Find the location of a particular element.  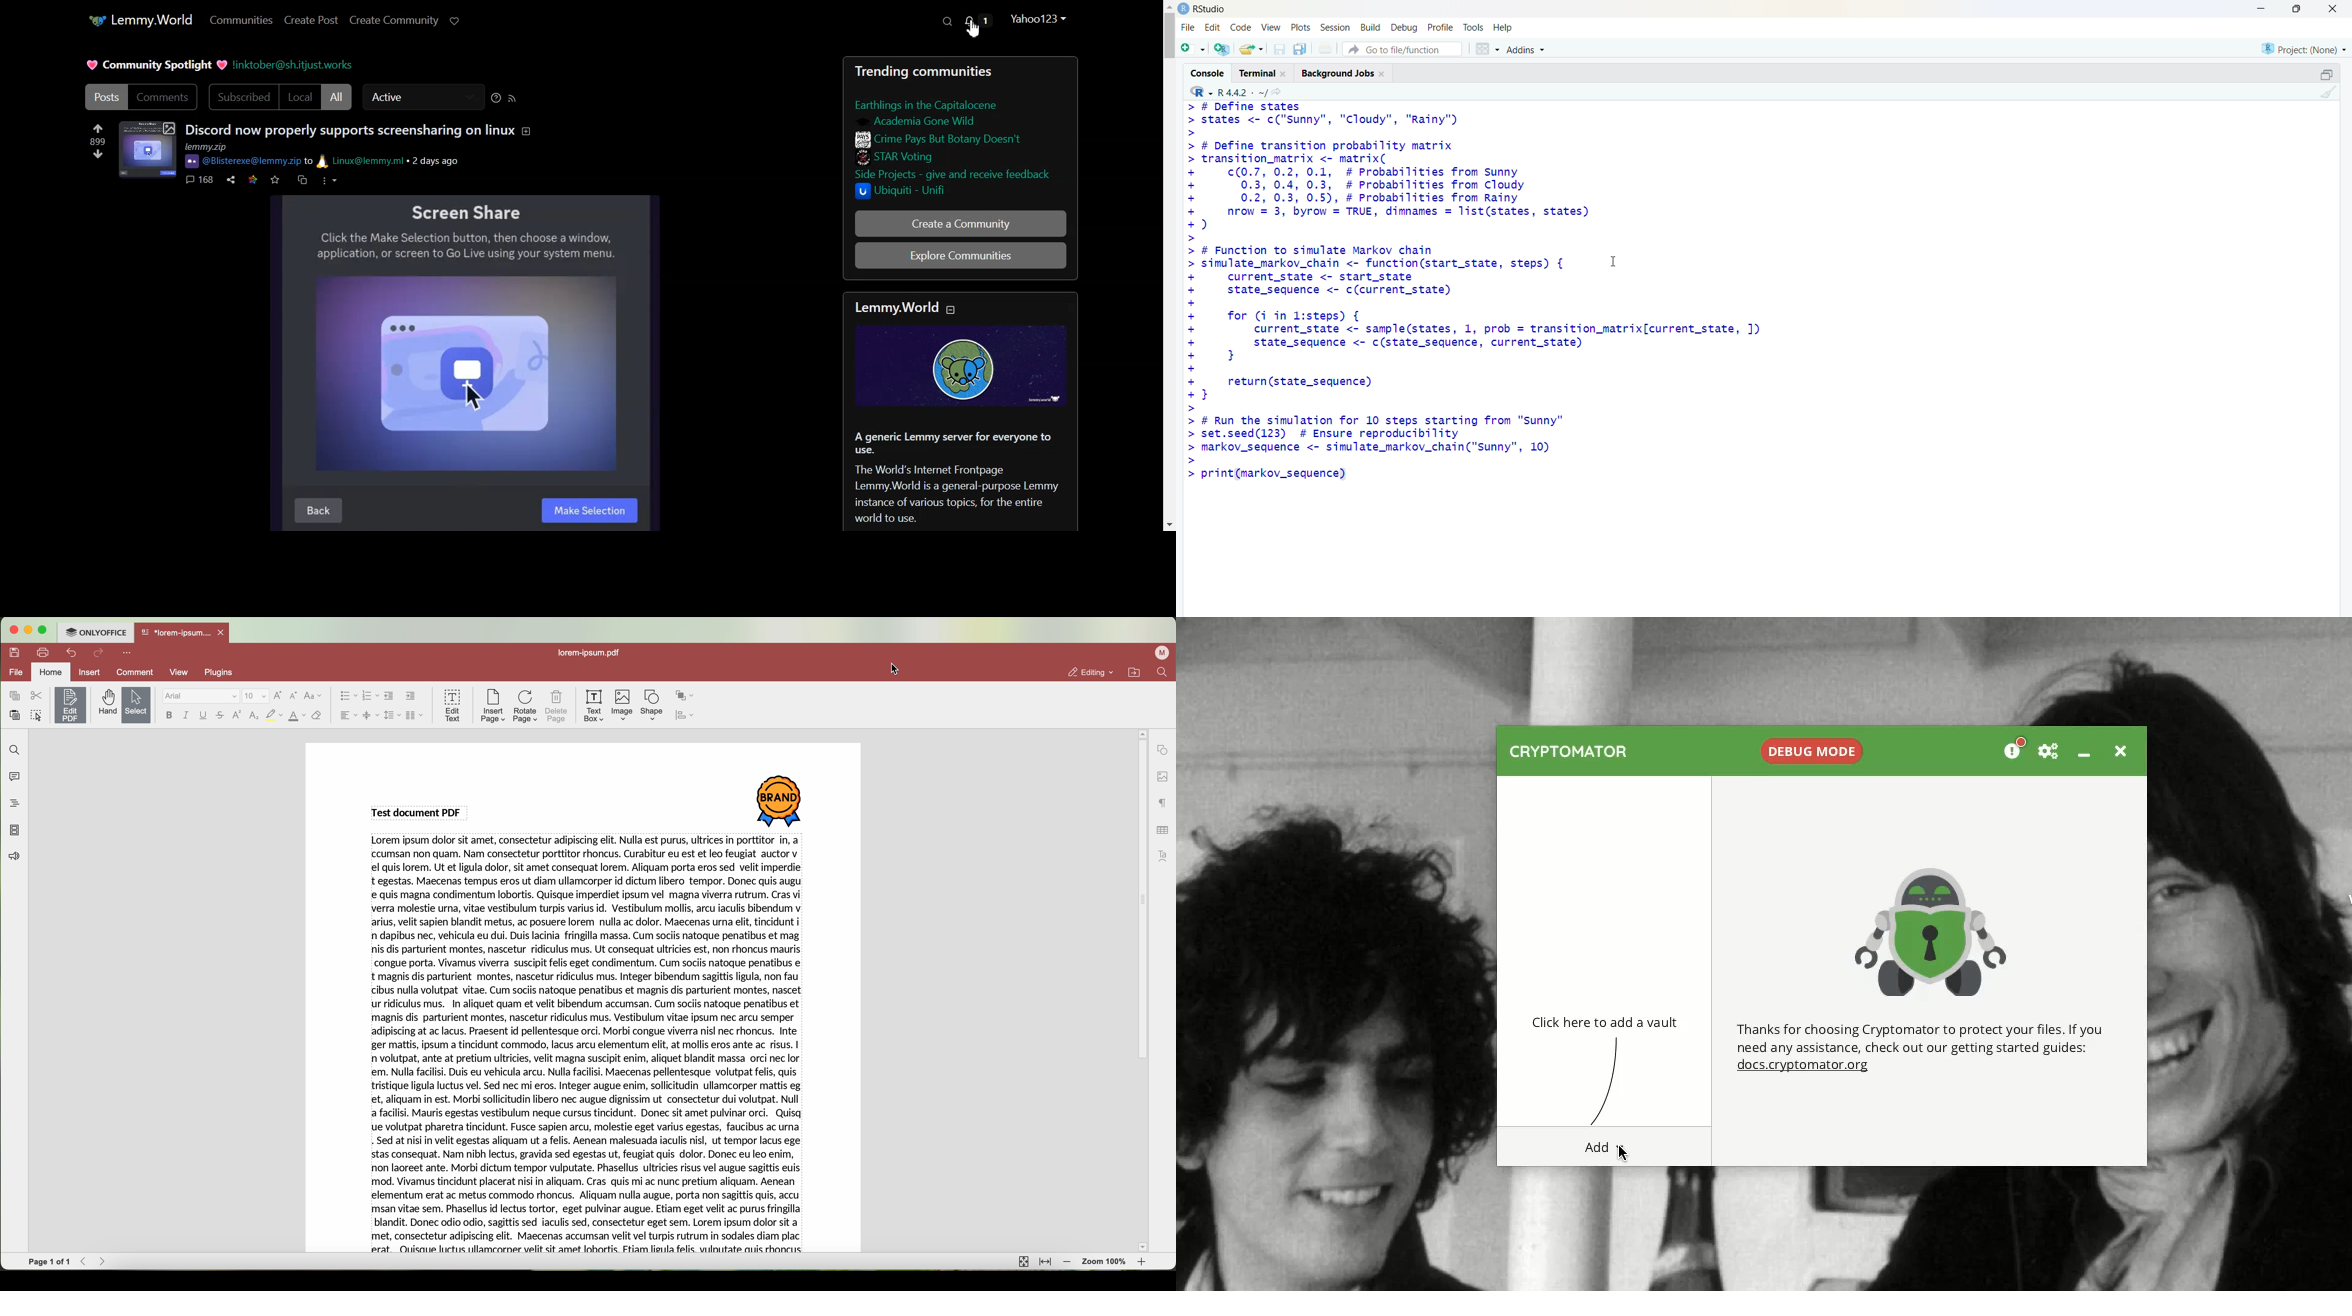

view is located at coordinates (182, 672).